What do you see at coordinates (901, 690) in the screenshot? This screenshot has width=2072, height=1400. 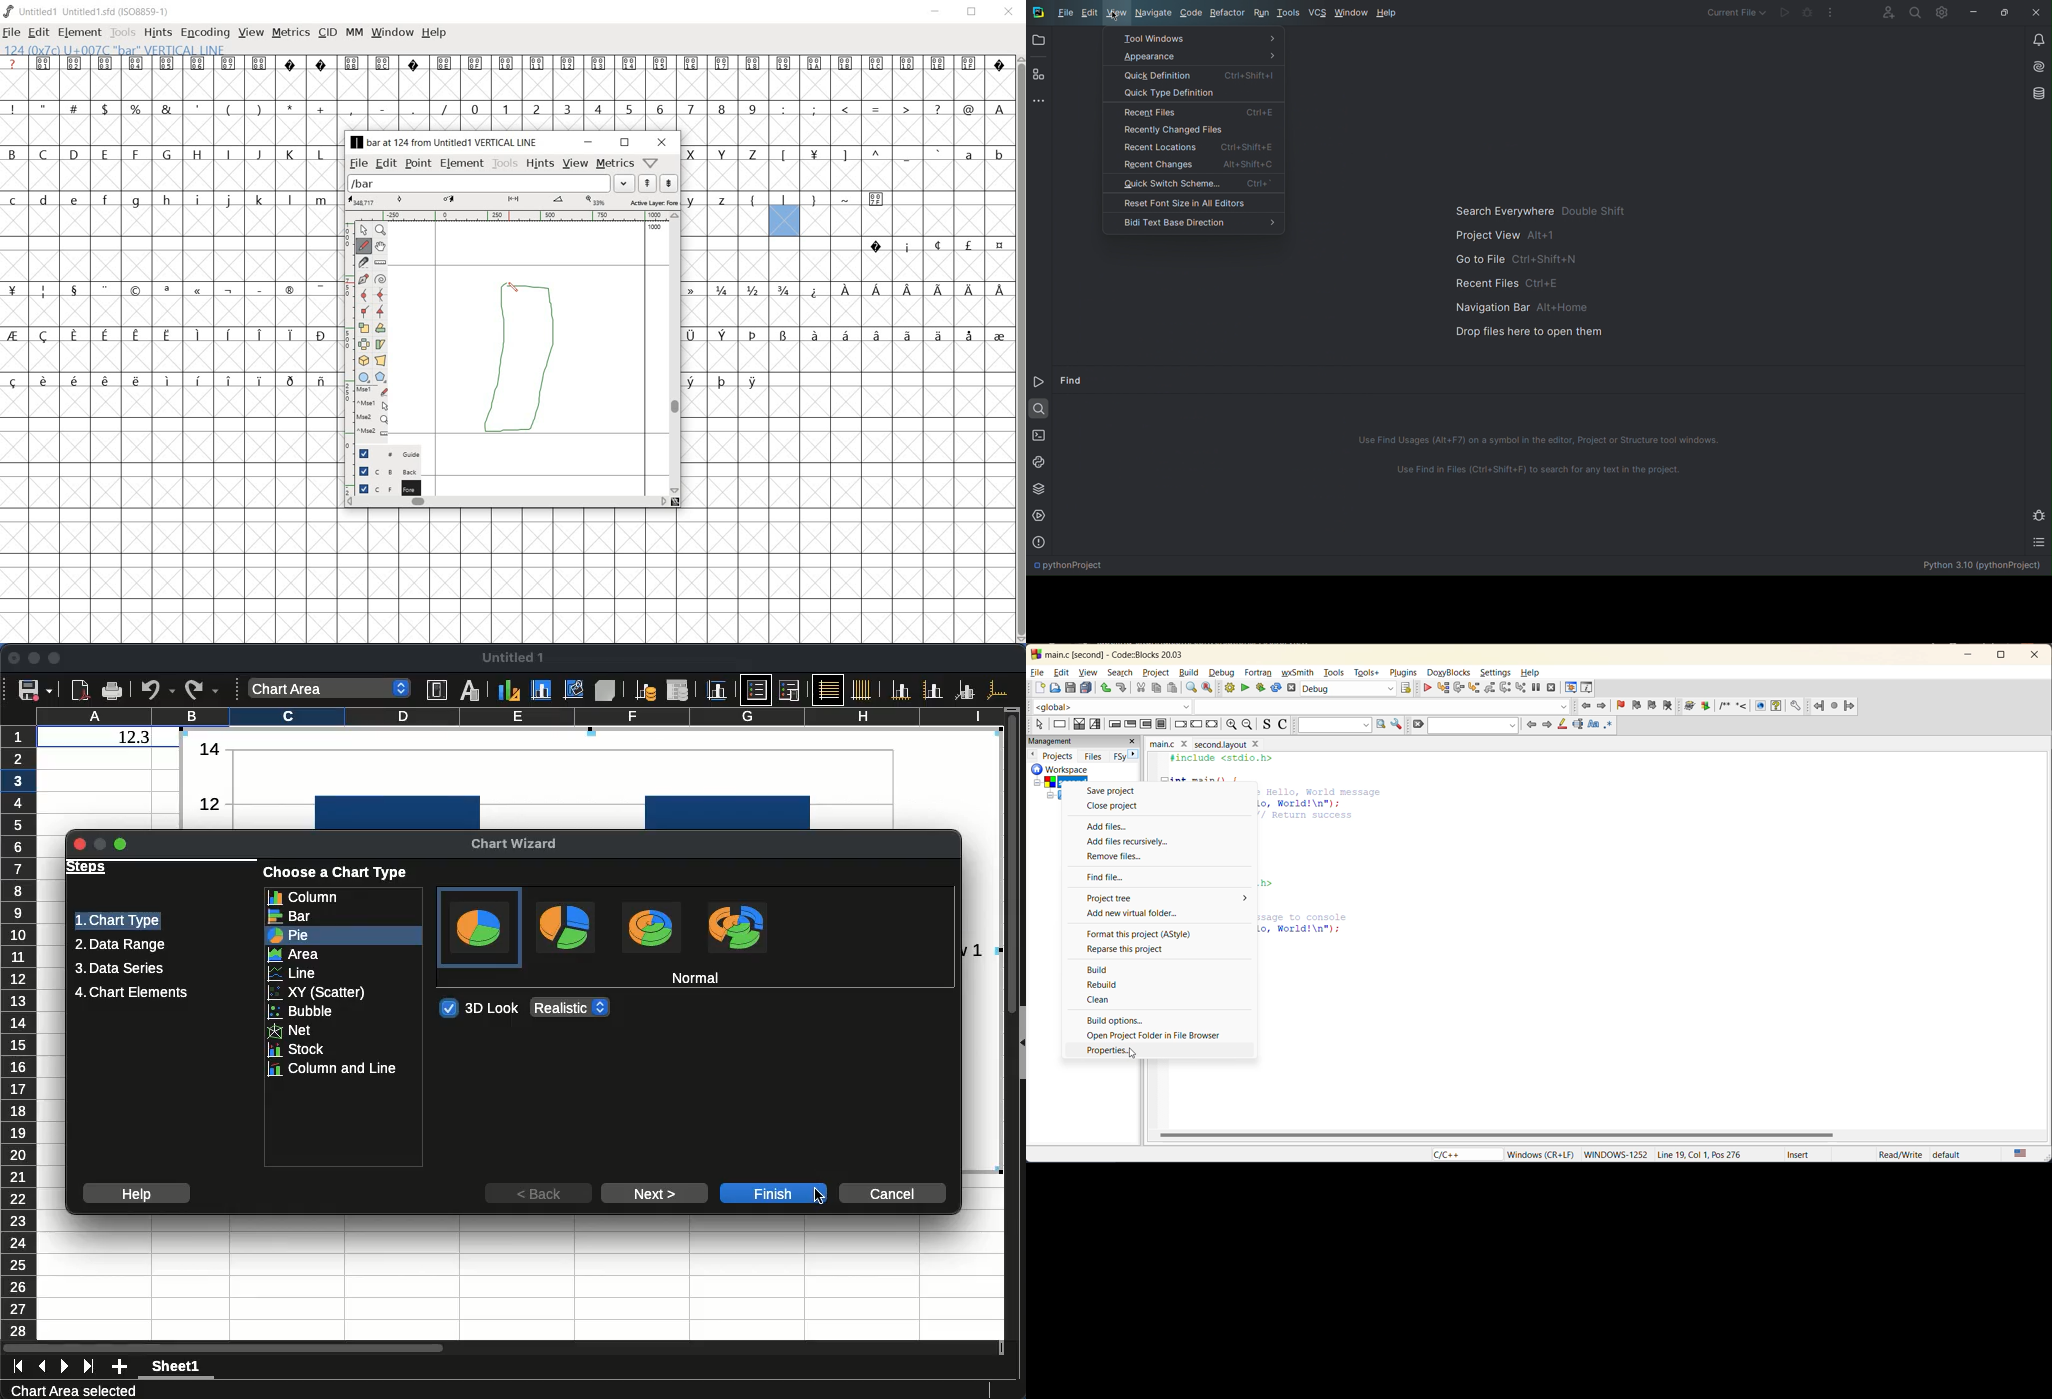 I see `X axis` at bounding box center [901, 690].